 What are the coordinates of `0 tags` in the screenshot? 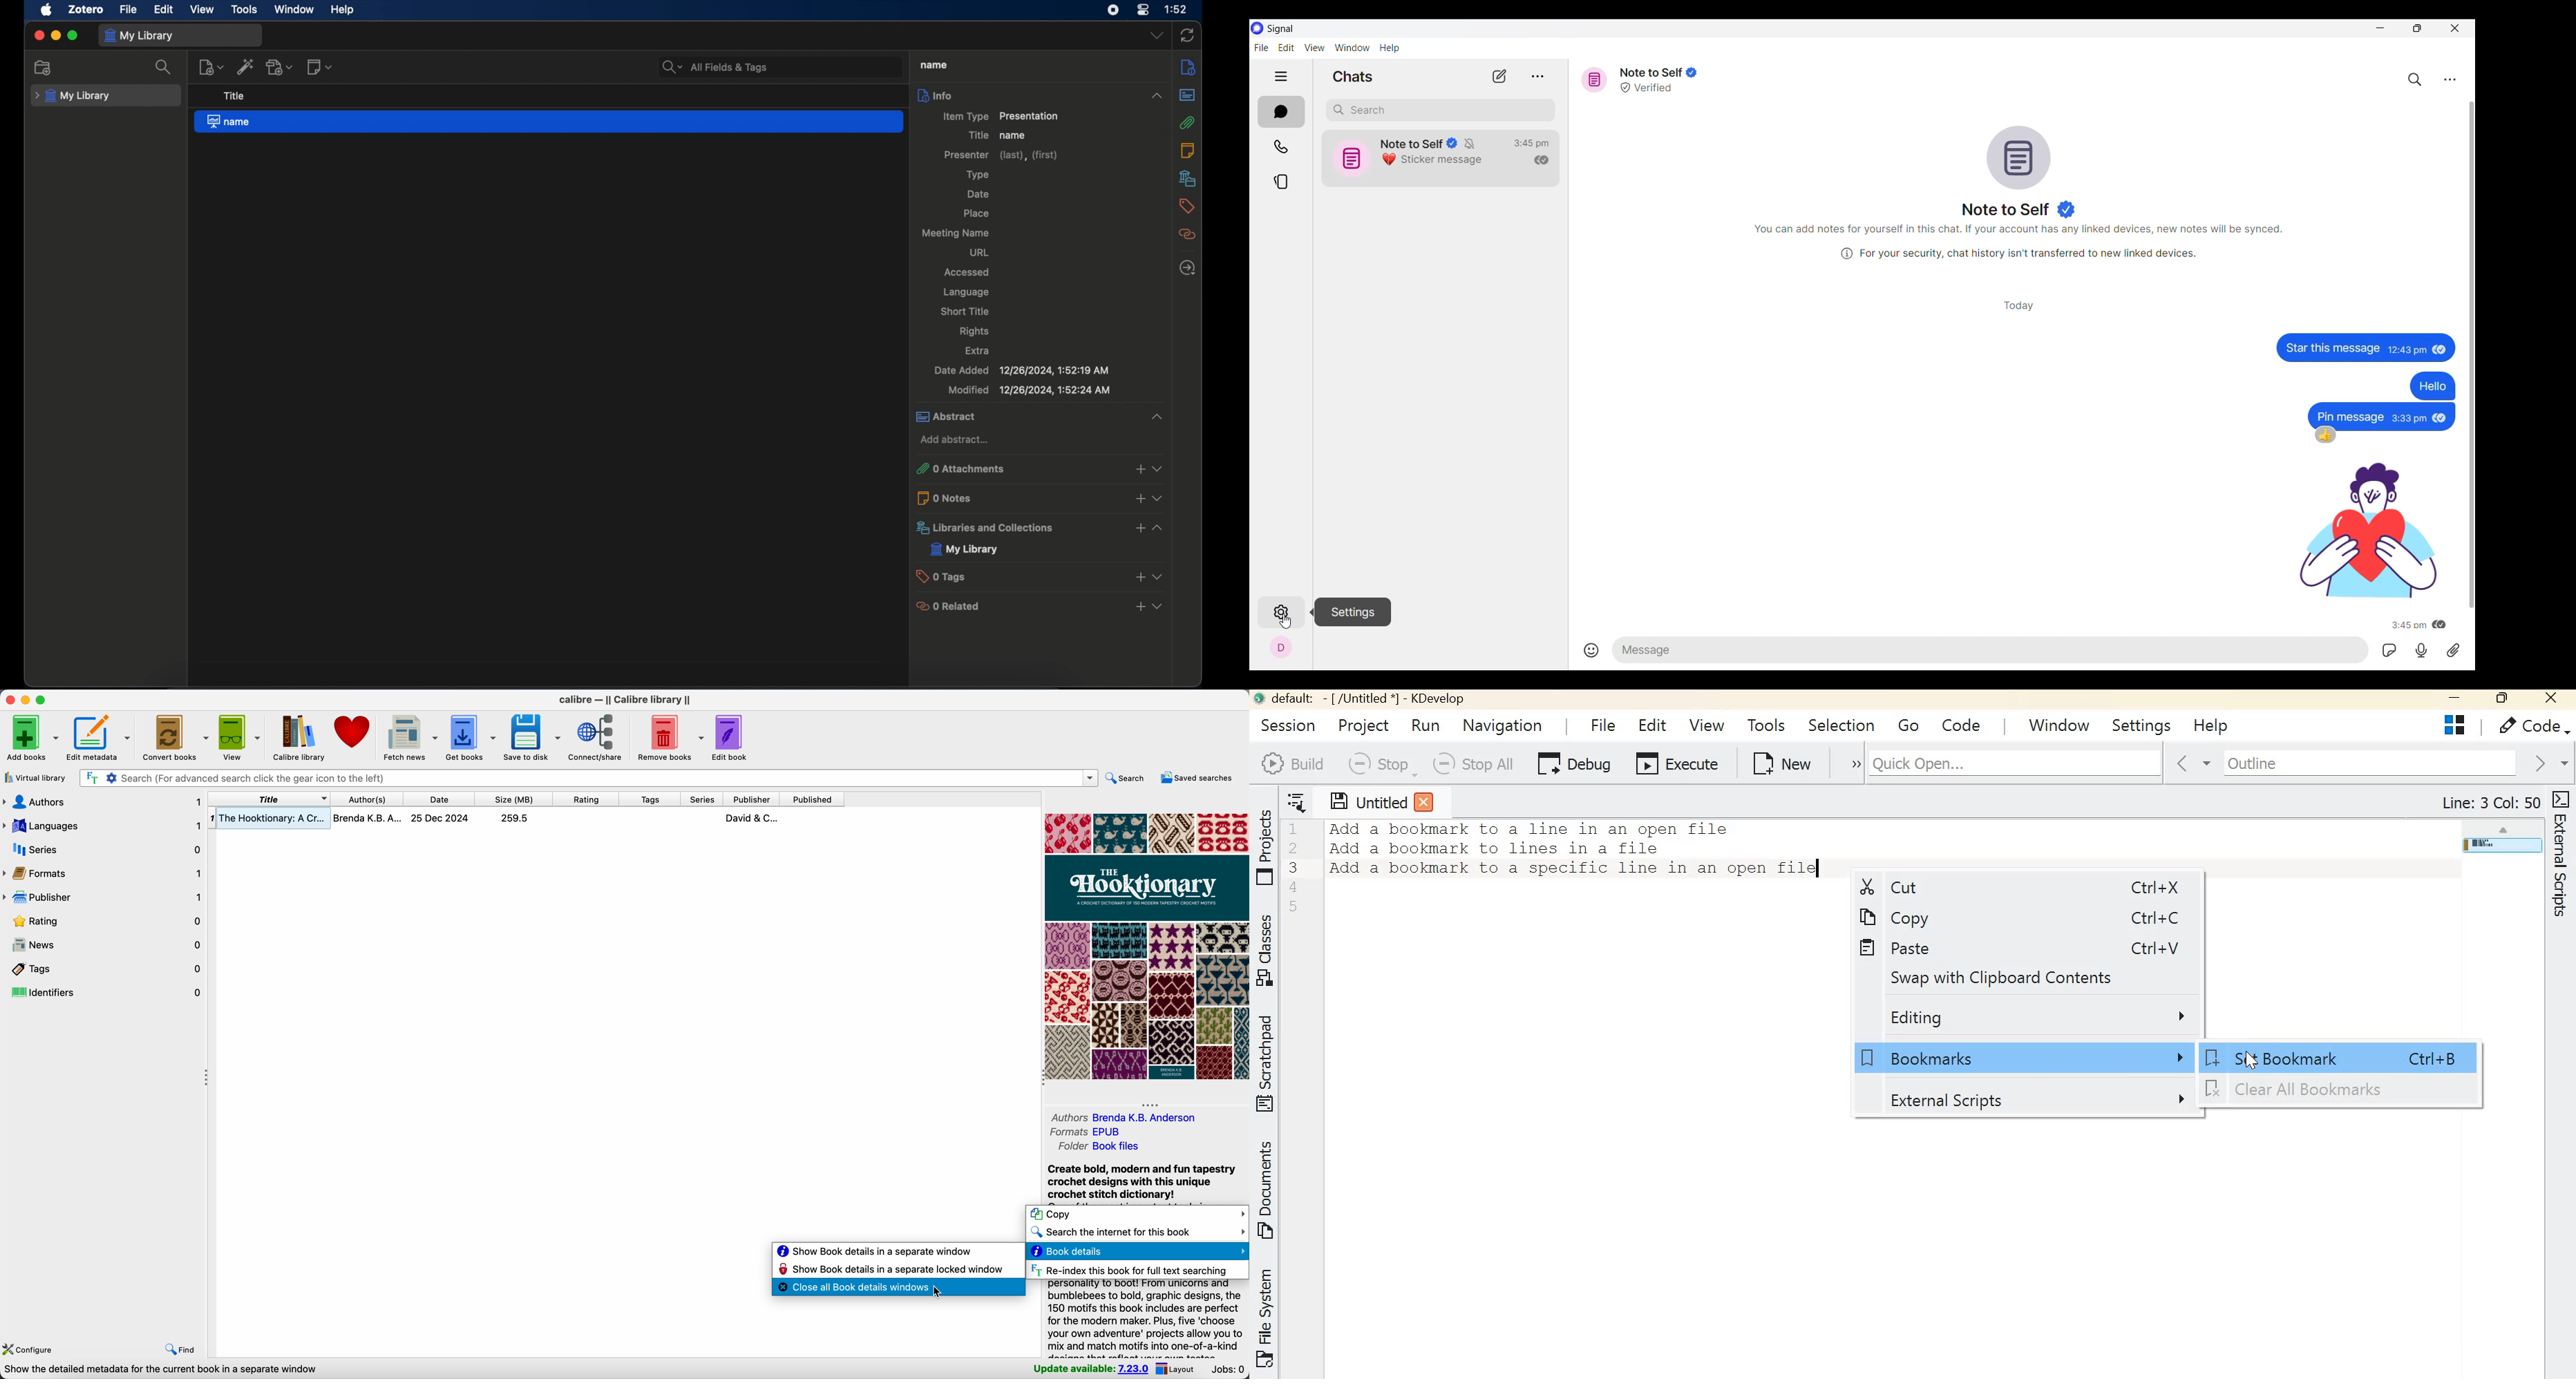 It's located at (1041, 576).